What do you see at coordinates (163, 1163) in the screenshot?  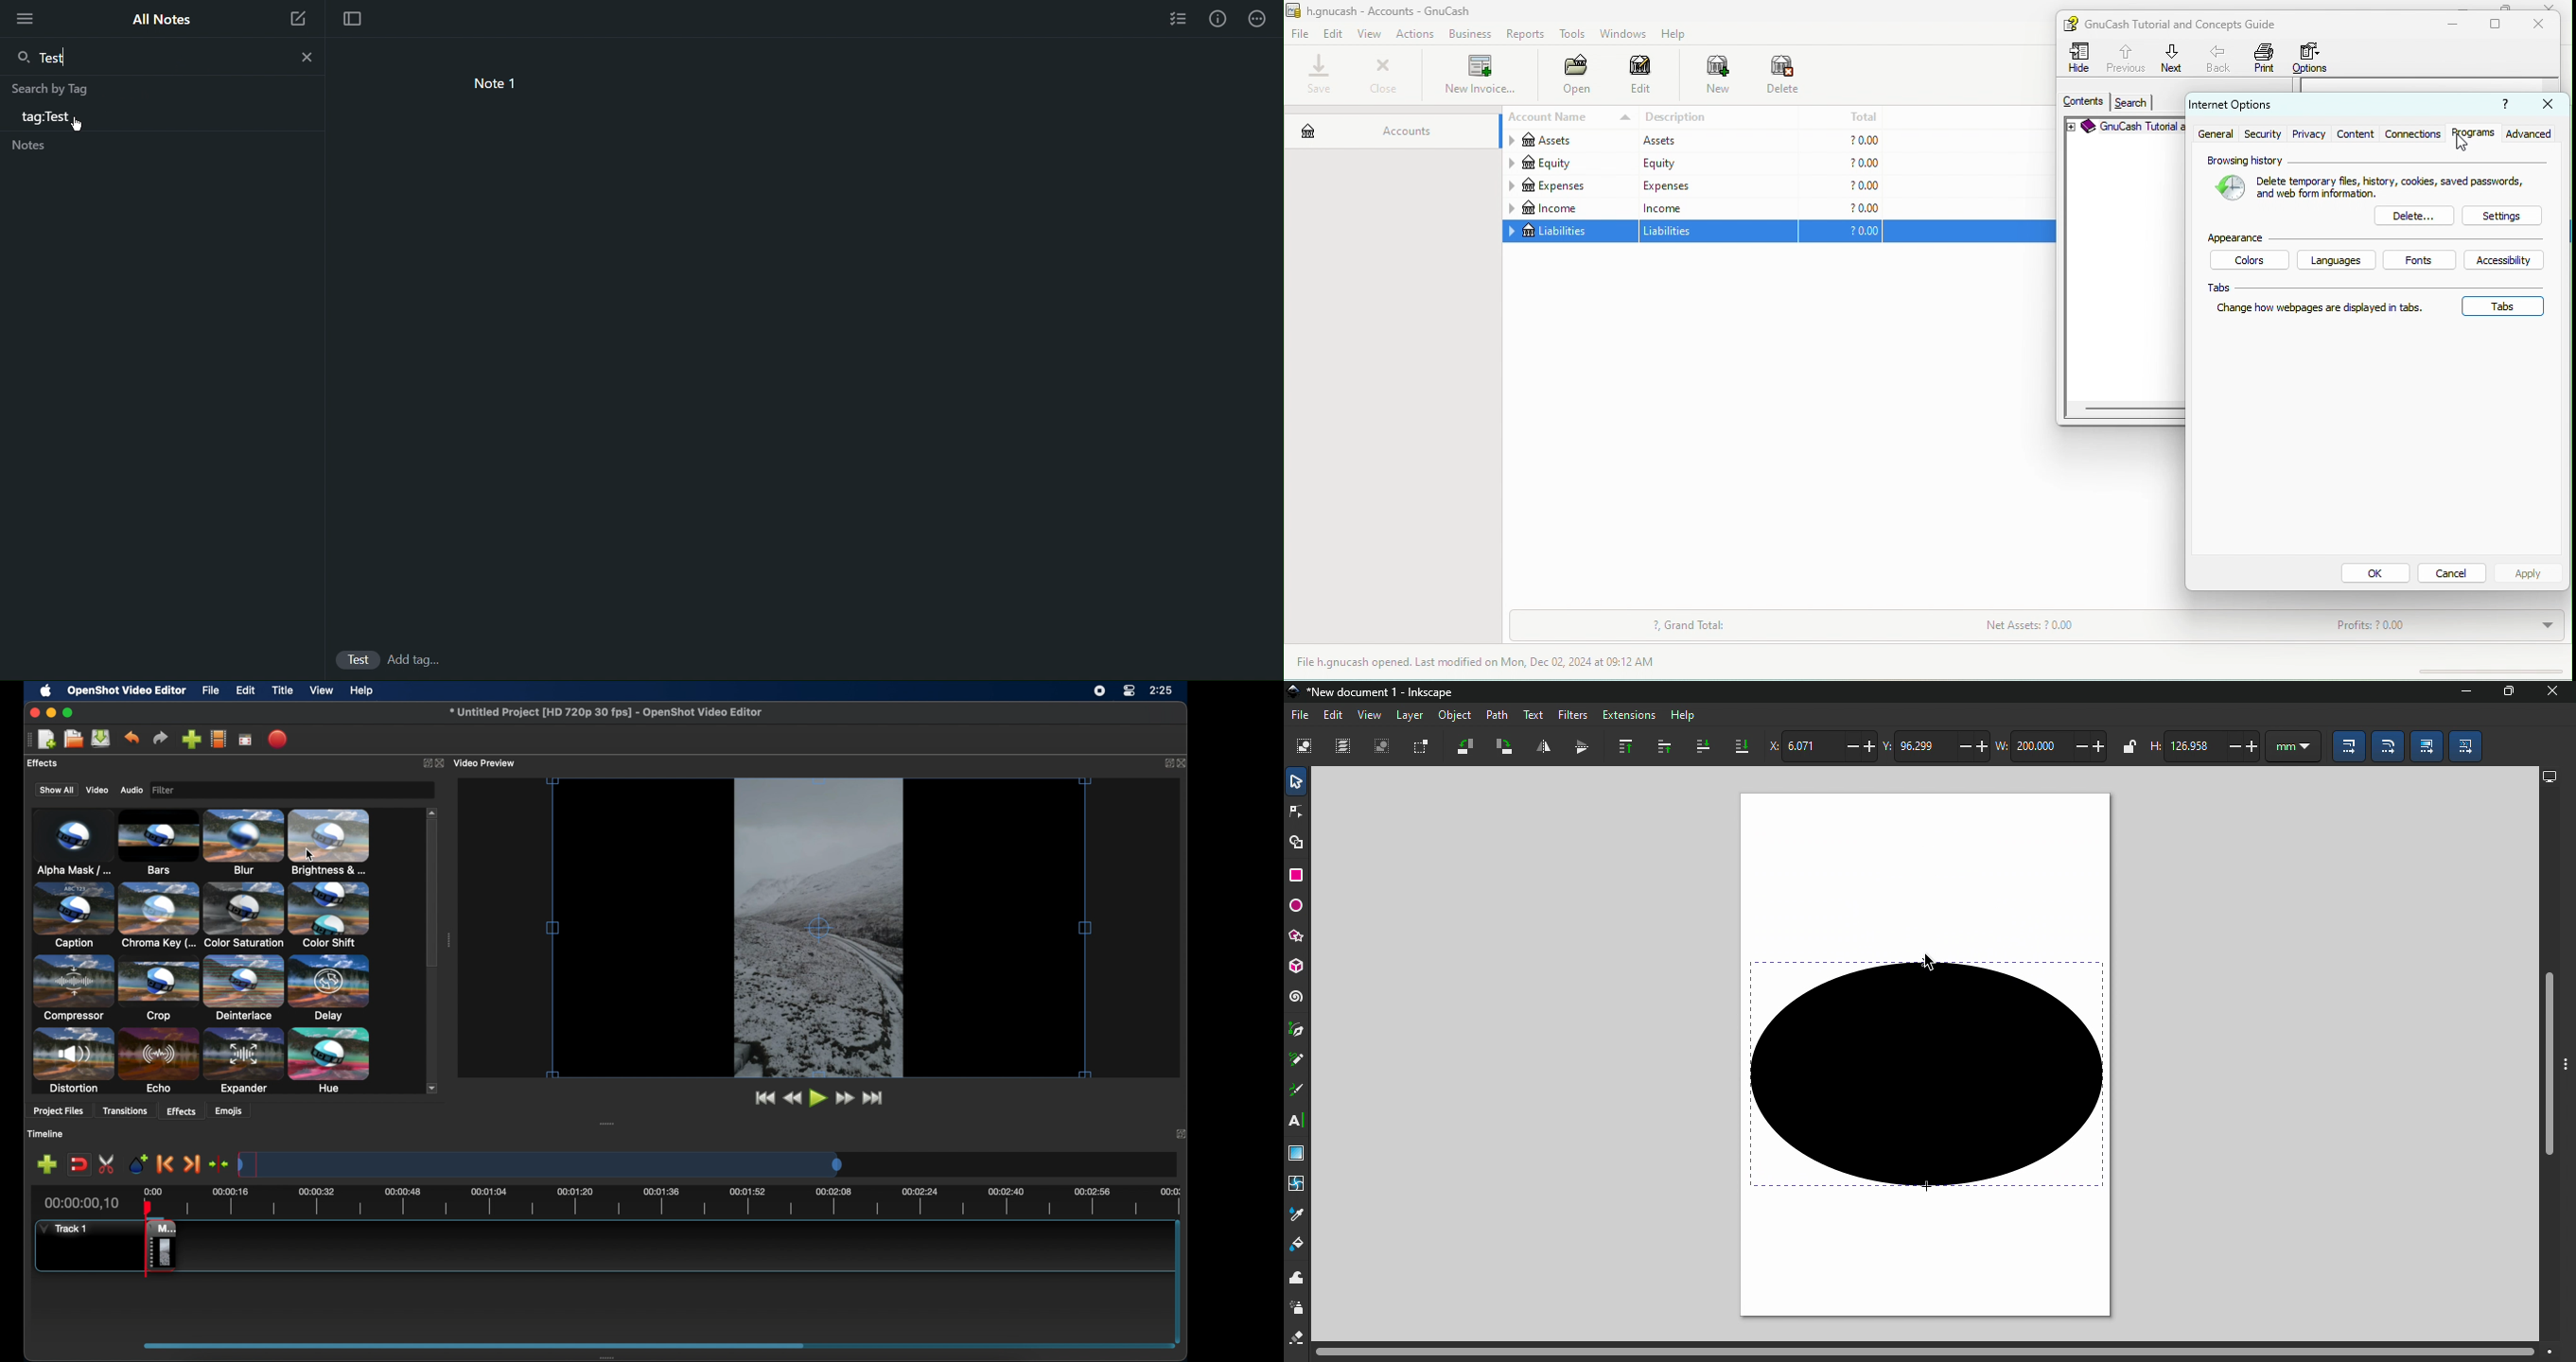 I see `previous marker` at bounding box center [163, 1163].